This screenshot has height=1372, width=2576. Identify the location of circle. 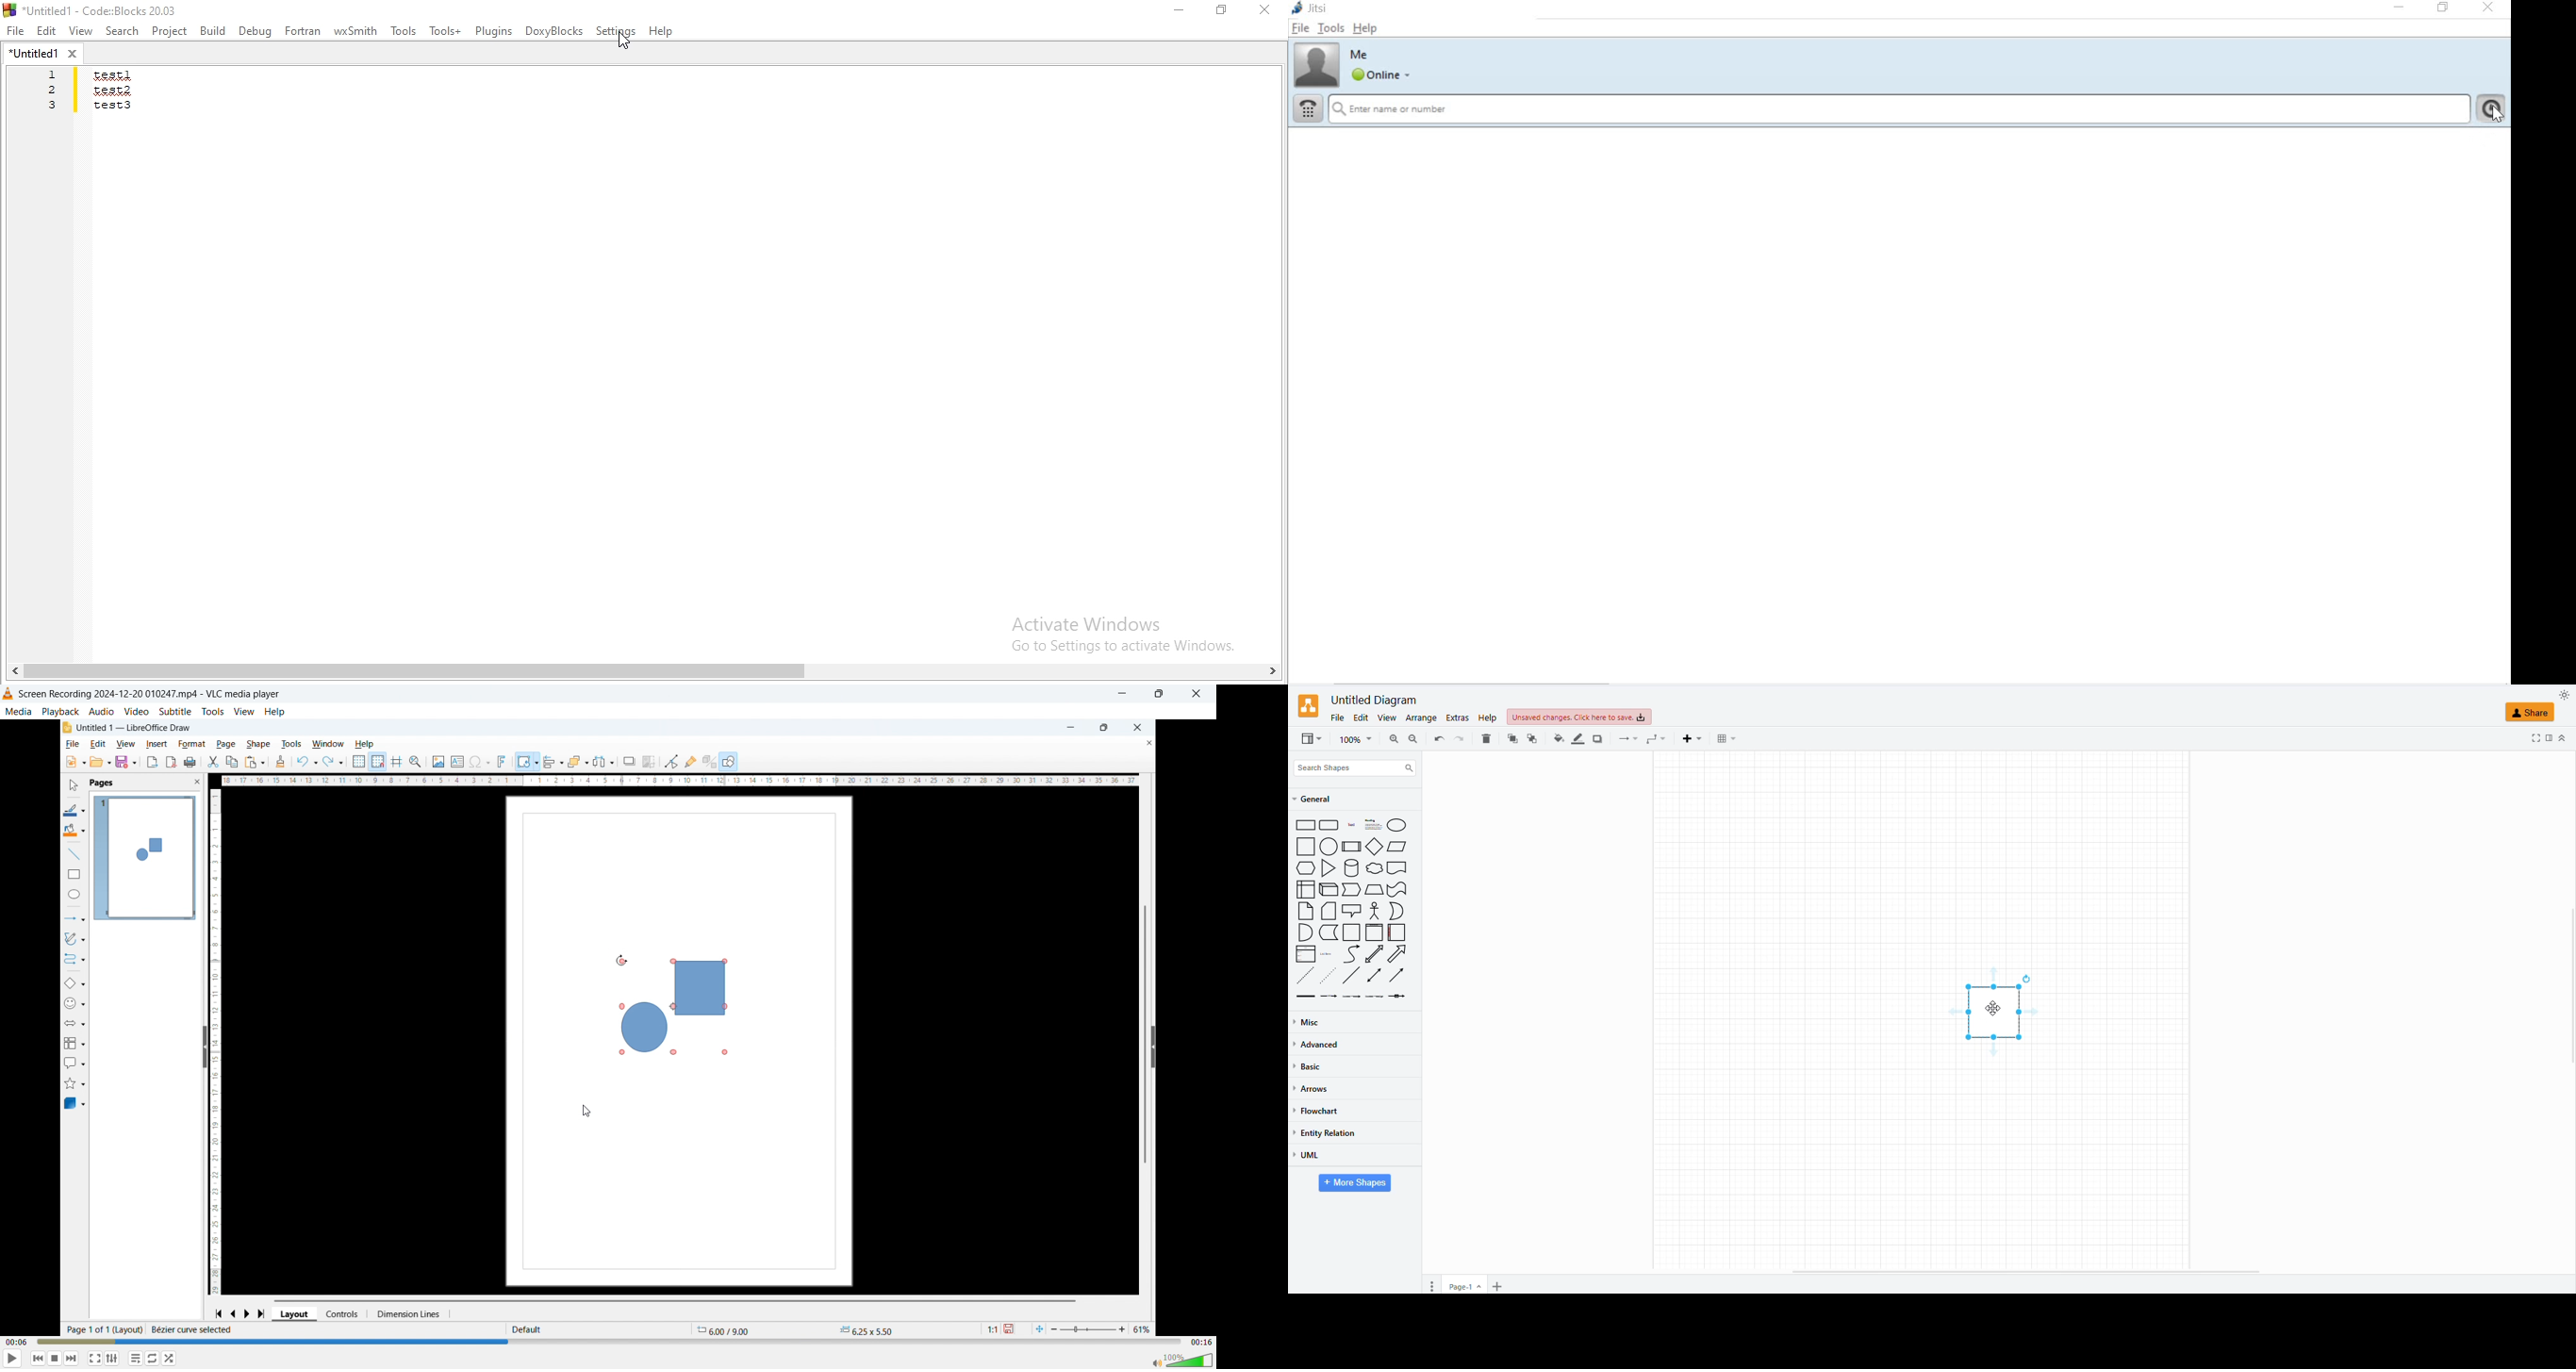
(1328, 848).